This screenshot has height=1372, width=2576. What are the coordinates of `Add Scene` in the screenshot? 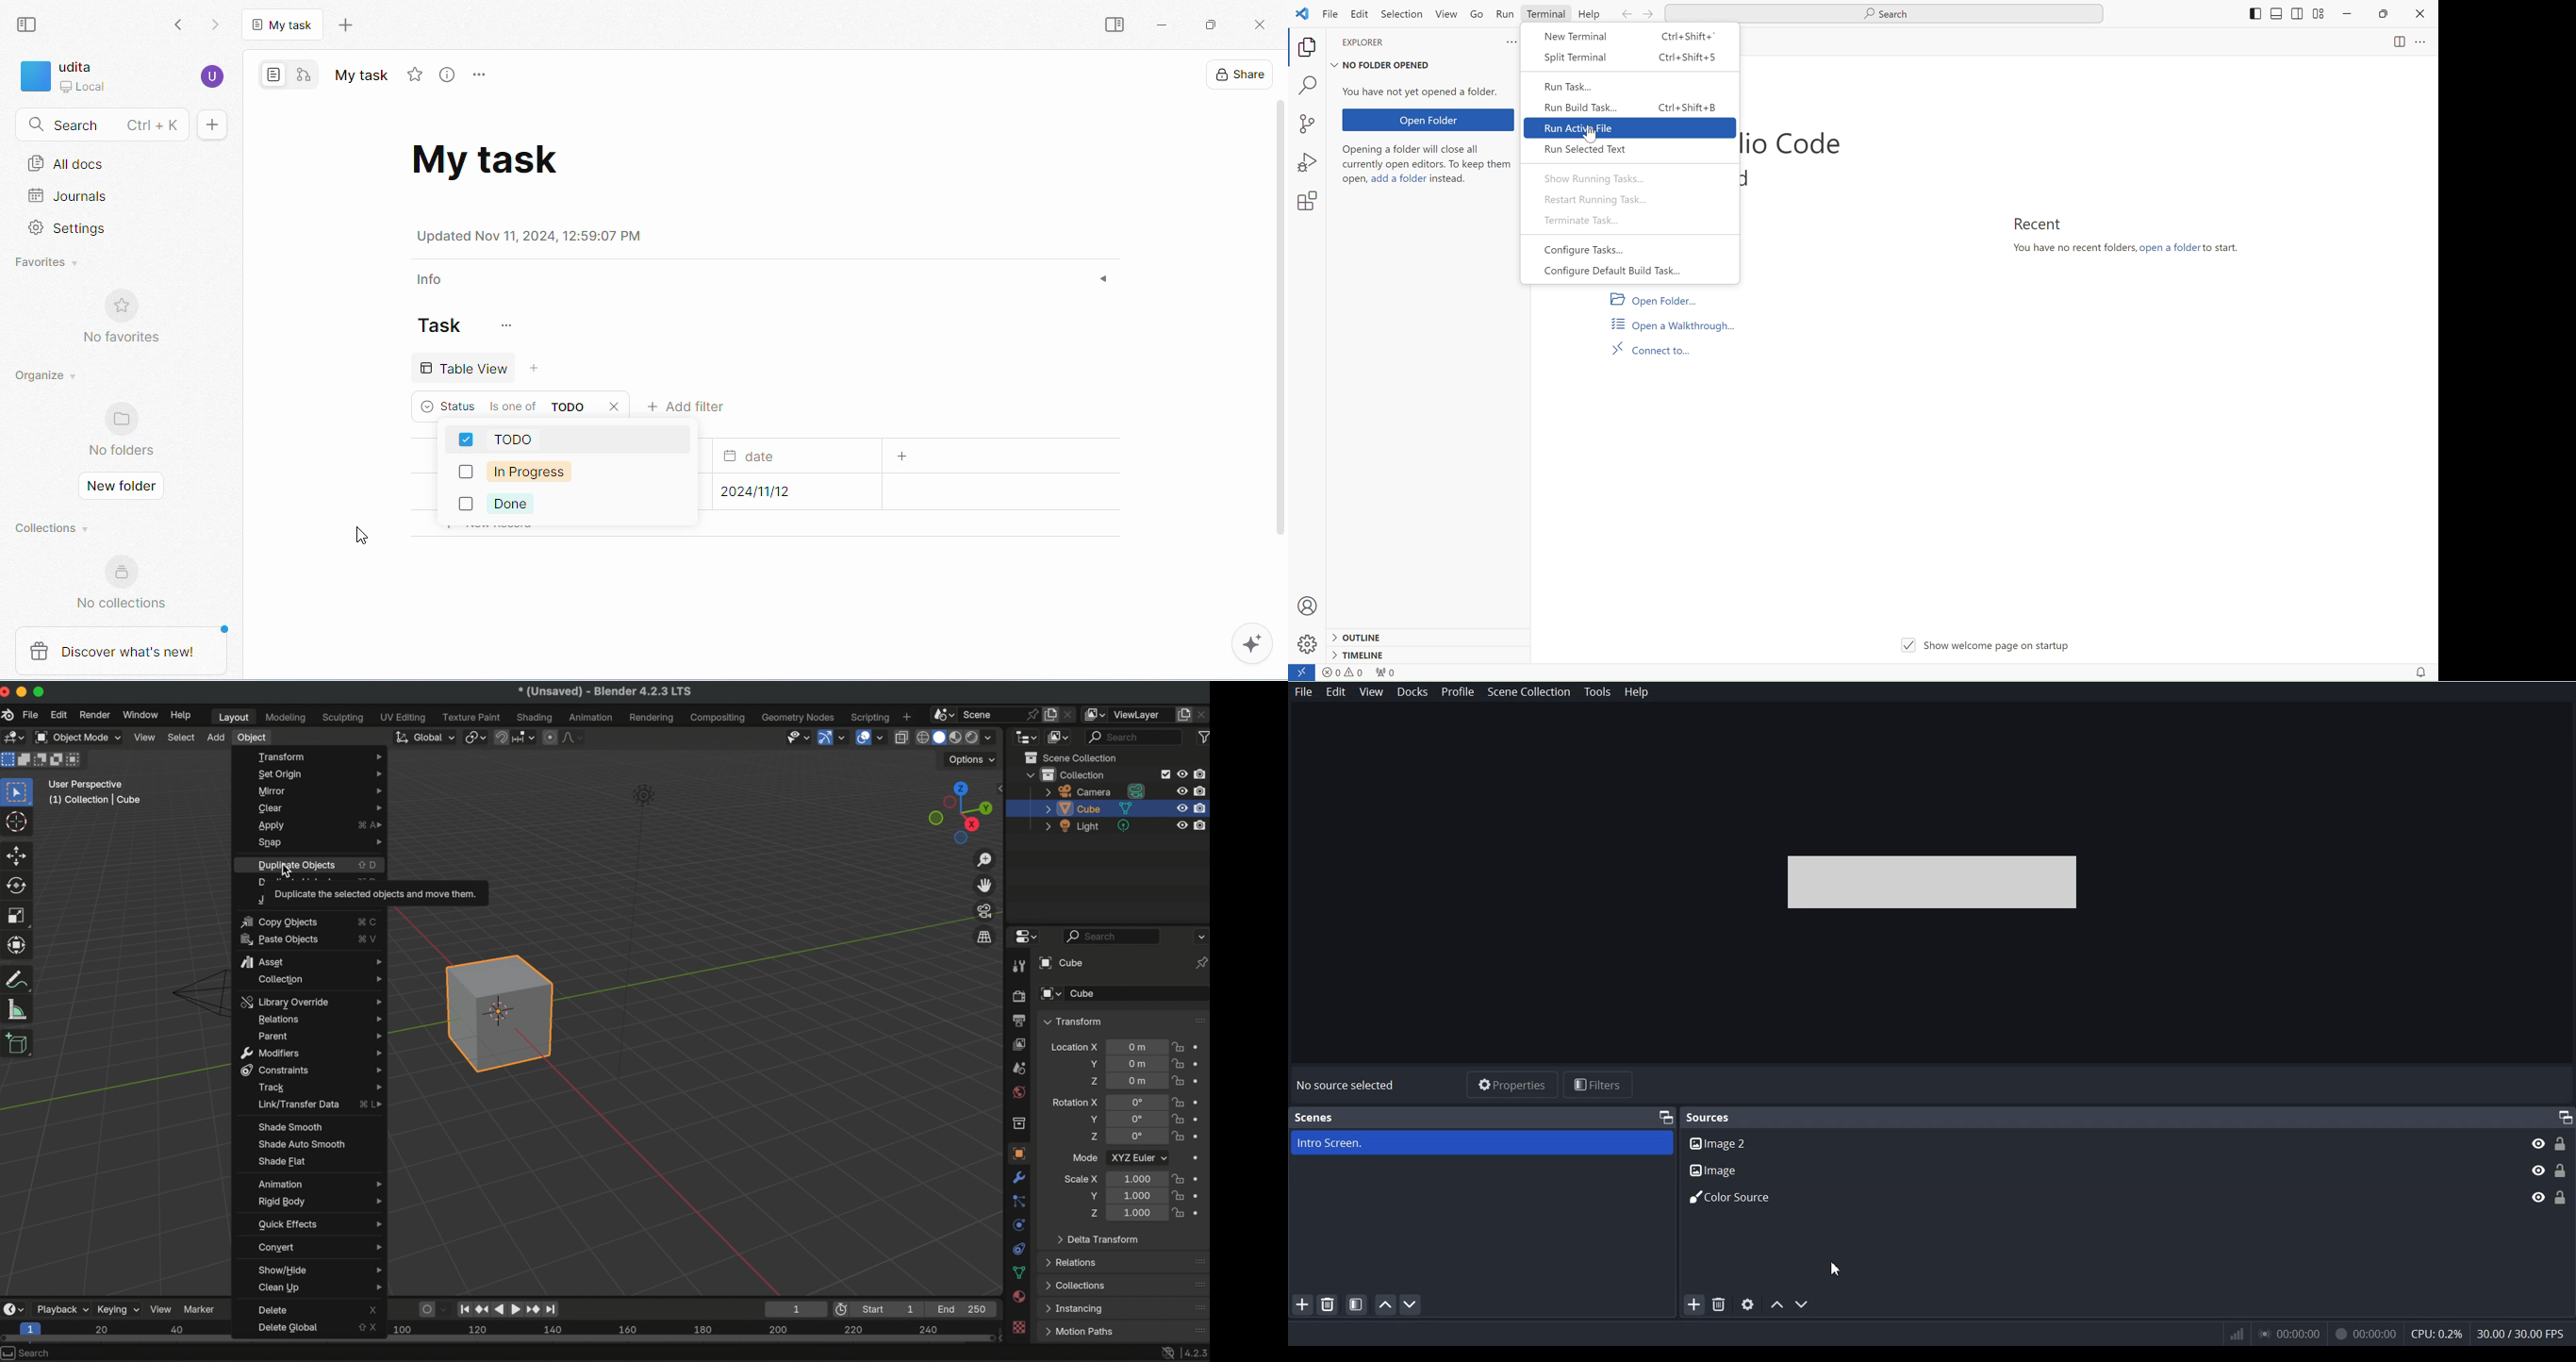 It's located at (1300, 1306).